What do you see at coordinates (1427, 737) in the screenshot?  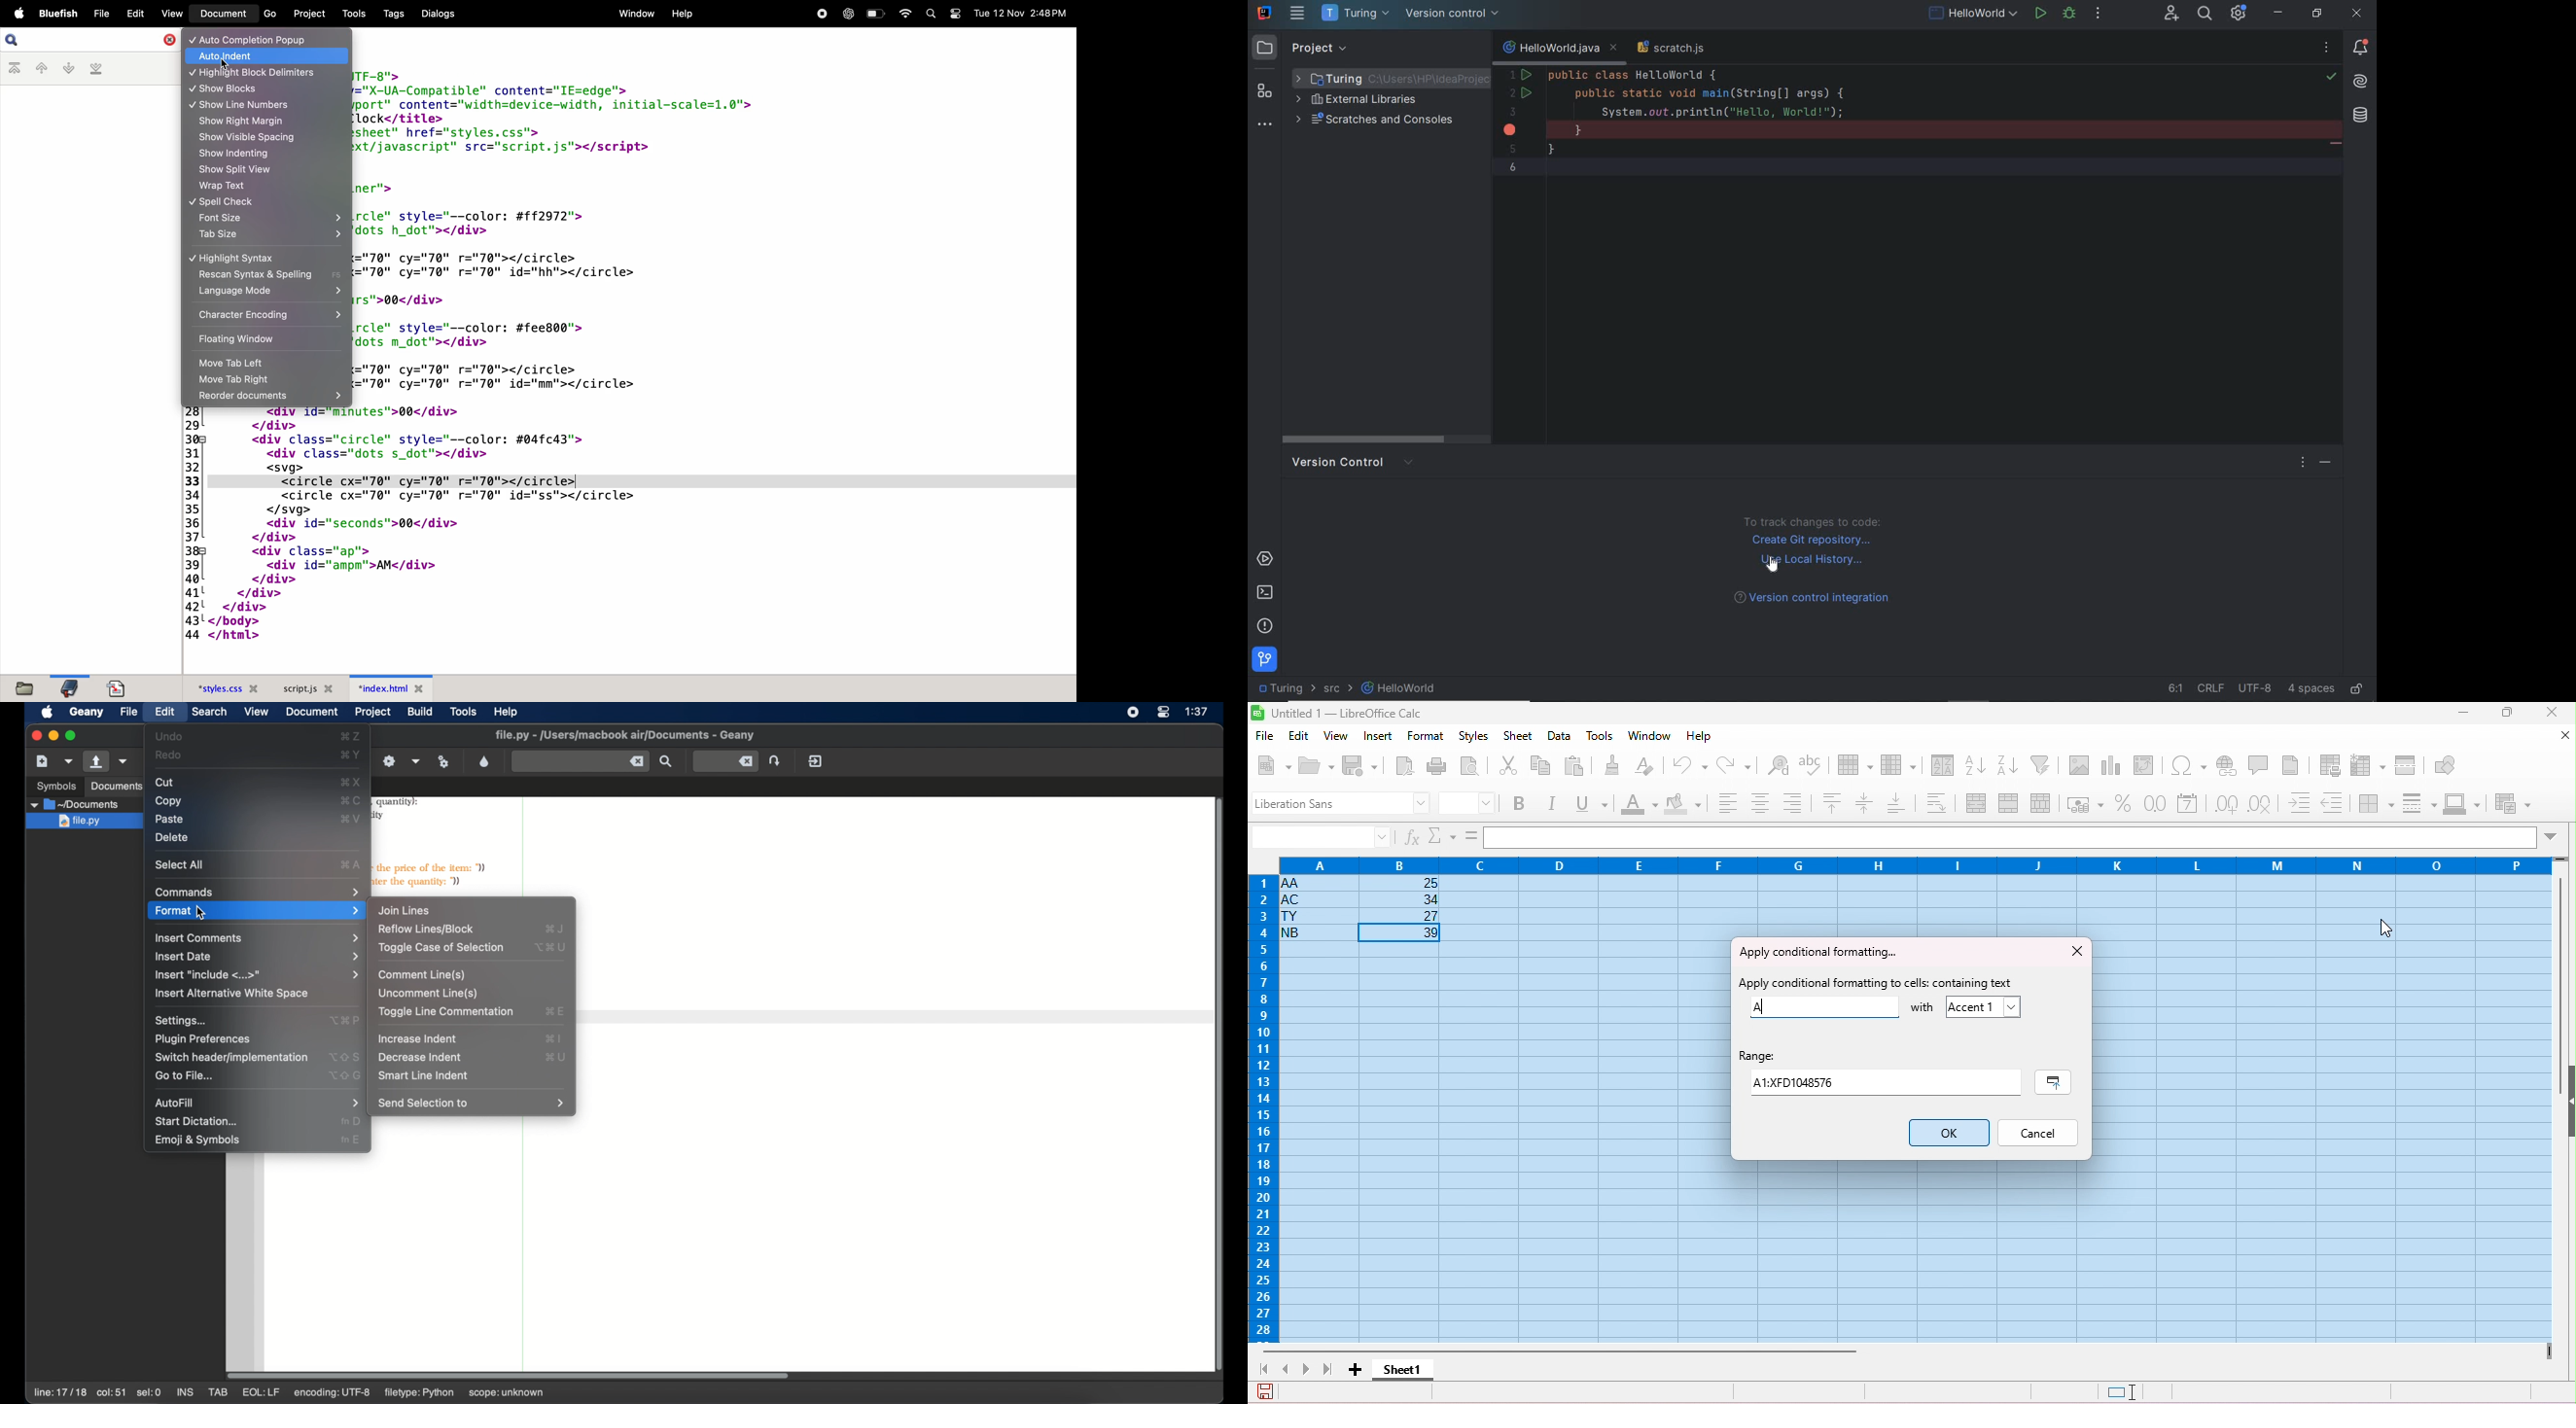 I see `format` at bounding box center [1427, 737].